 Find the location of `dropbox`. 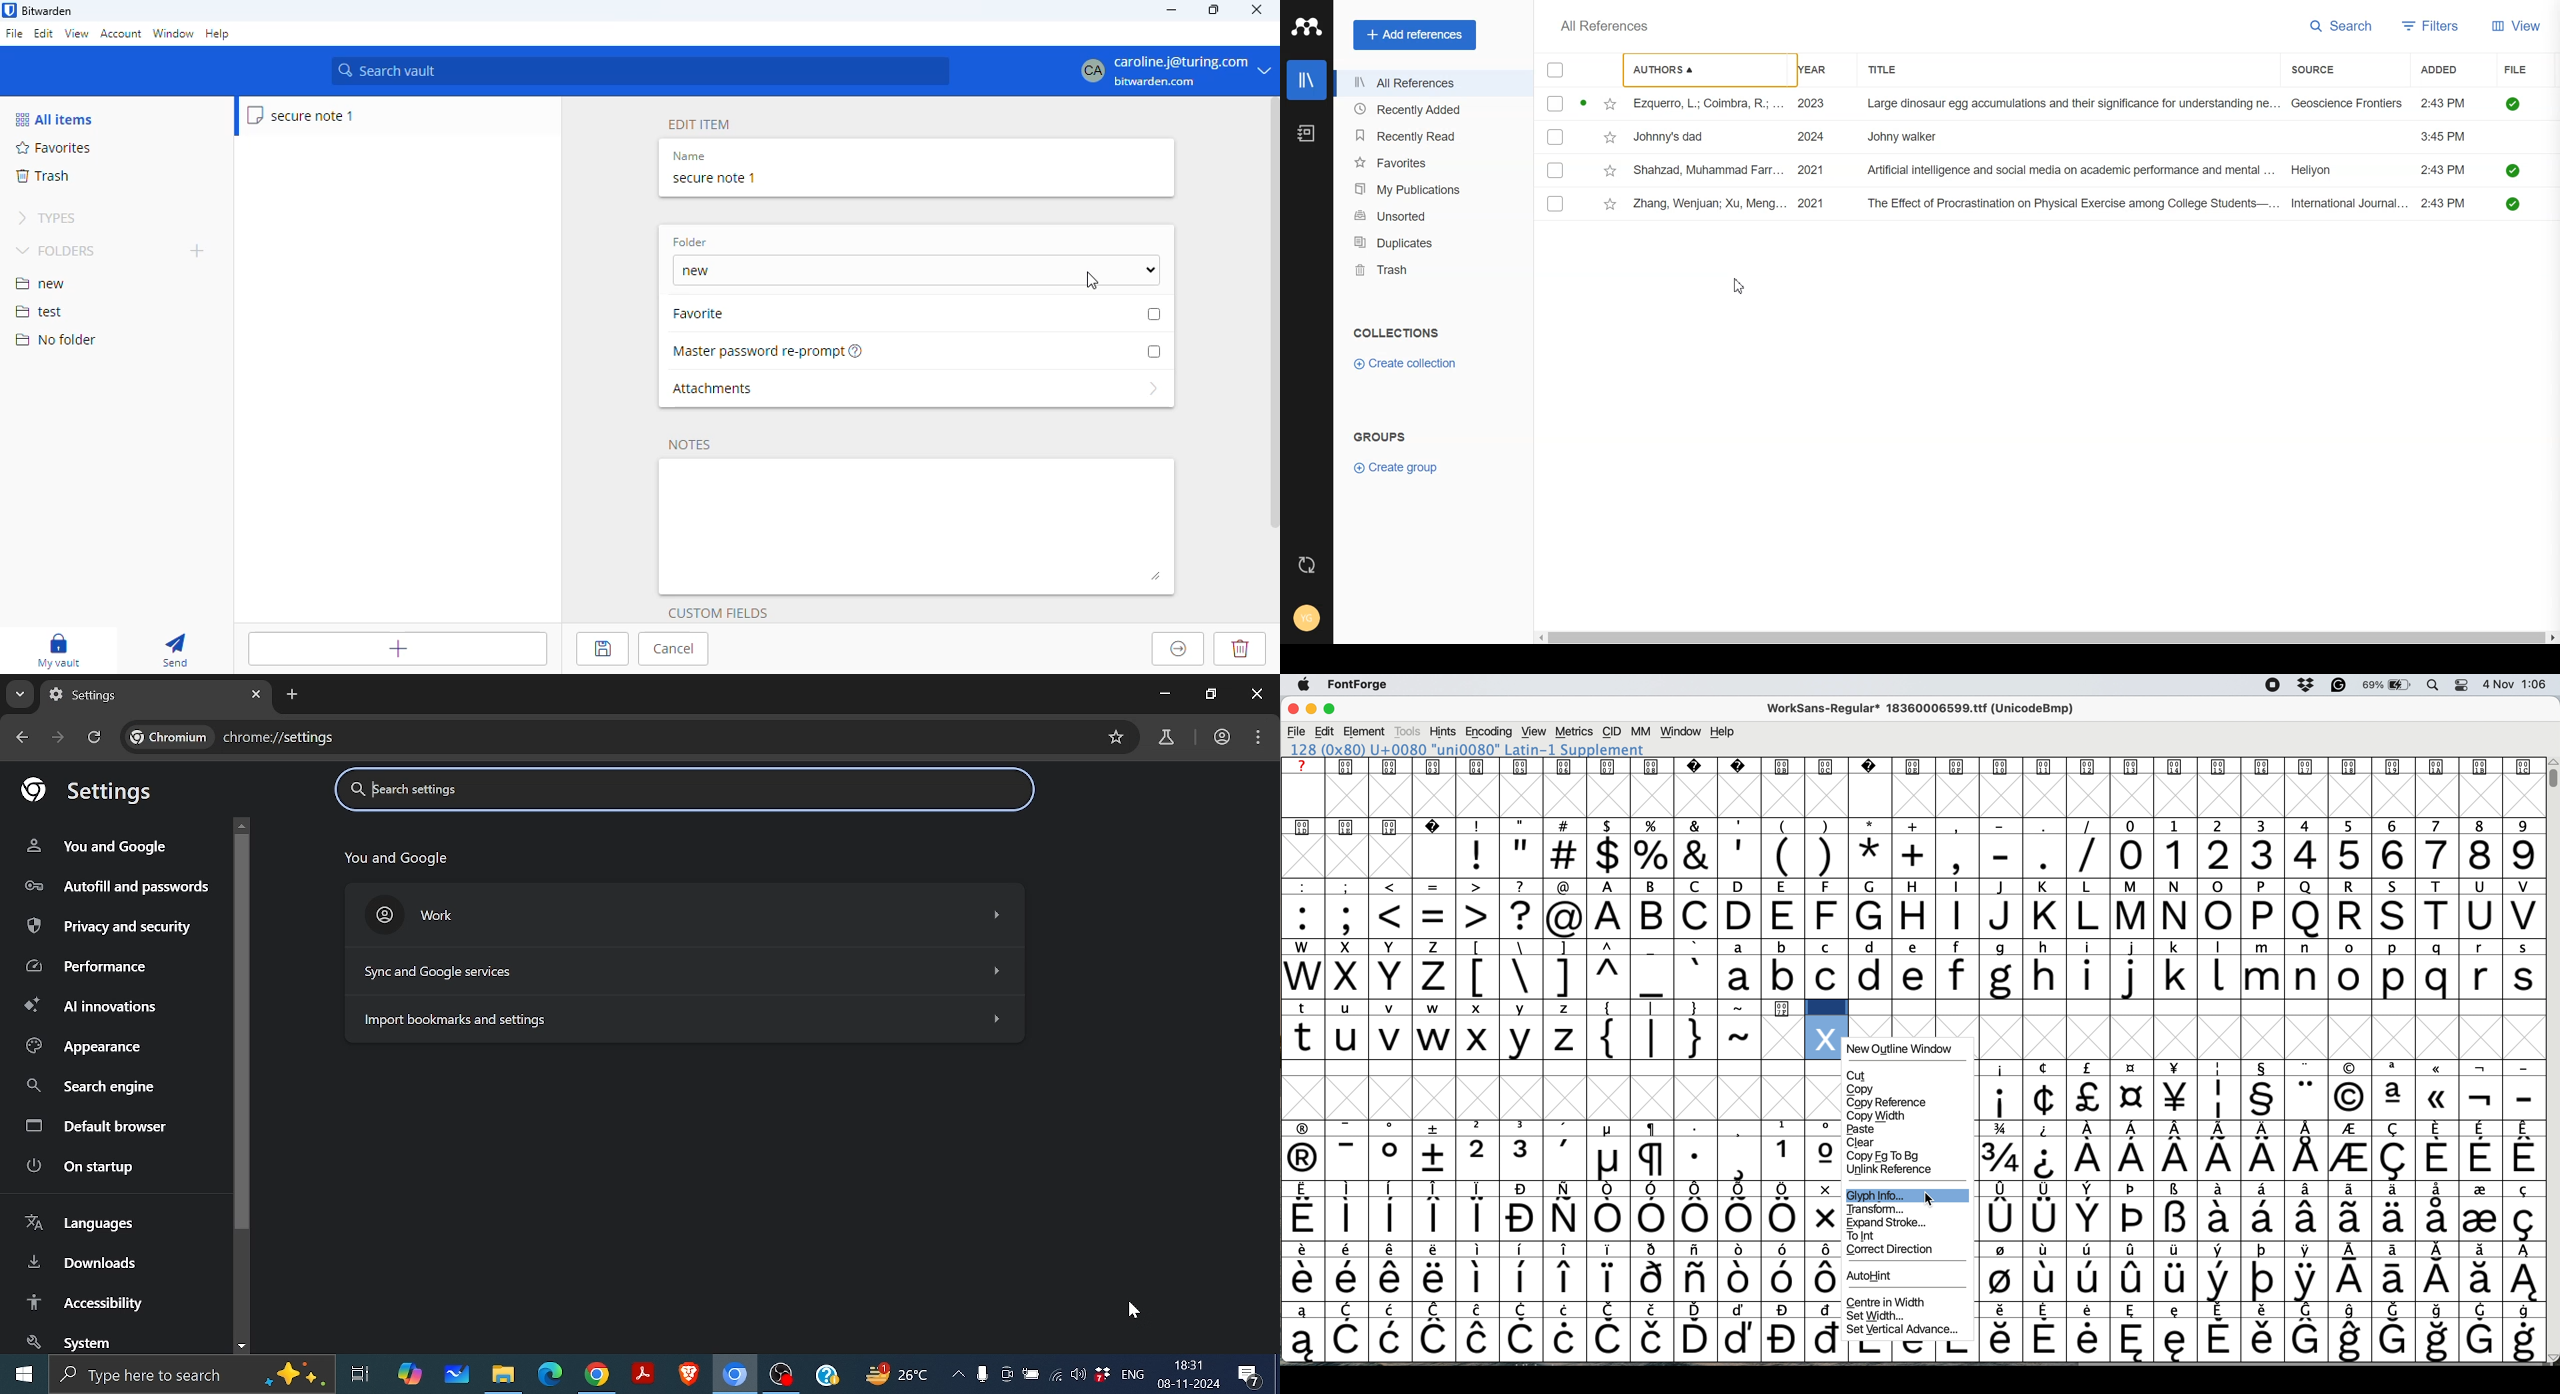

dropbox is located at coordinates (1104, 1378).